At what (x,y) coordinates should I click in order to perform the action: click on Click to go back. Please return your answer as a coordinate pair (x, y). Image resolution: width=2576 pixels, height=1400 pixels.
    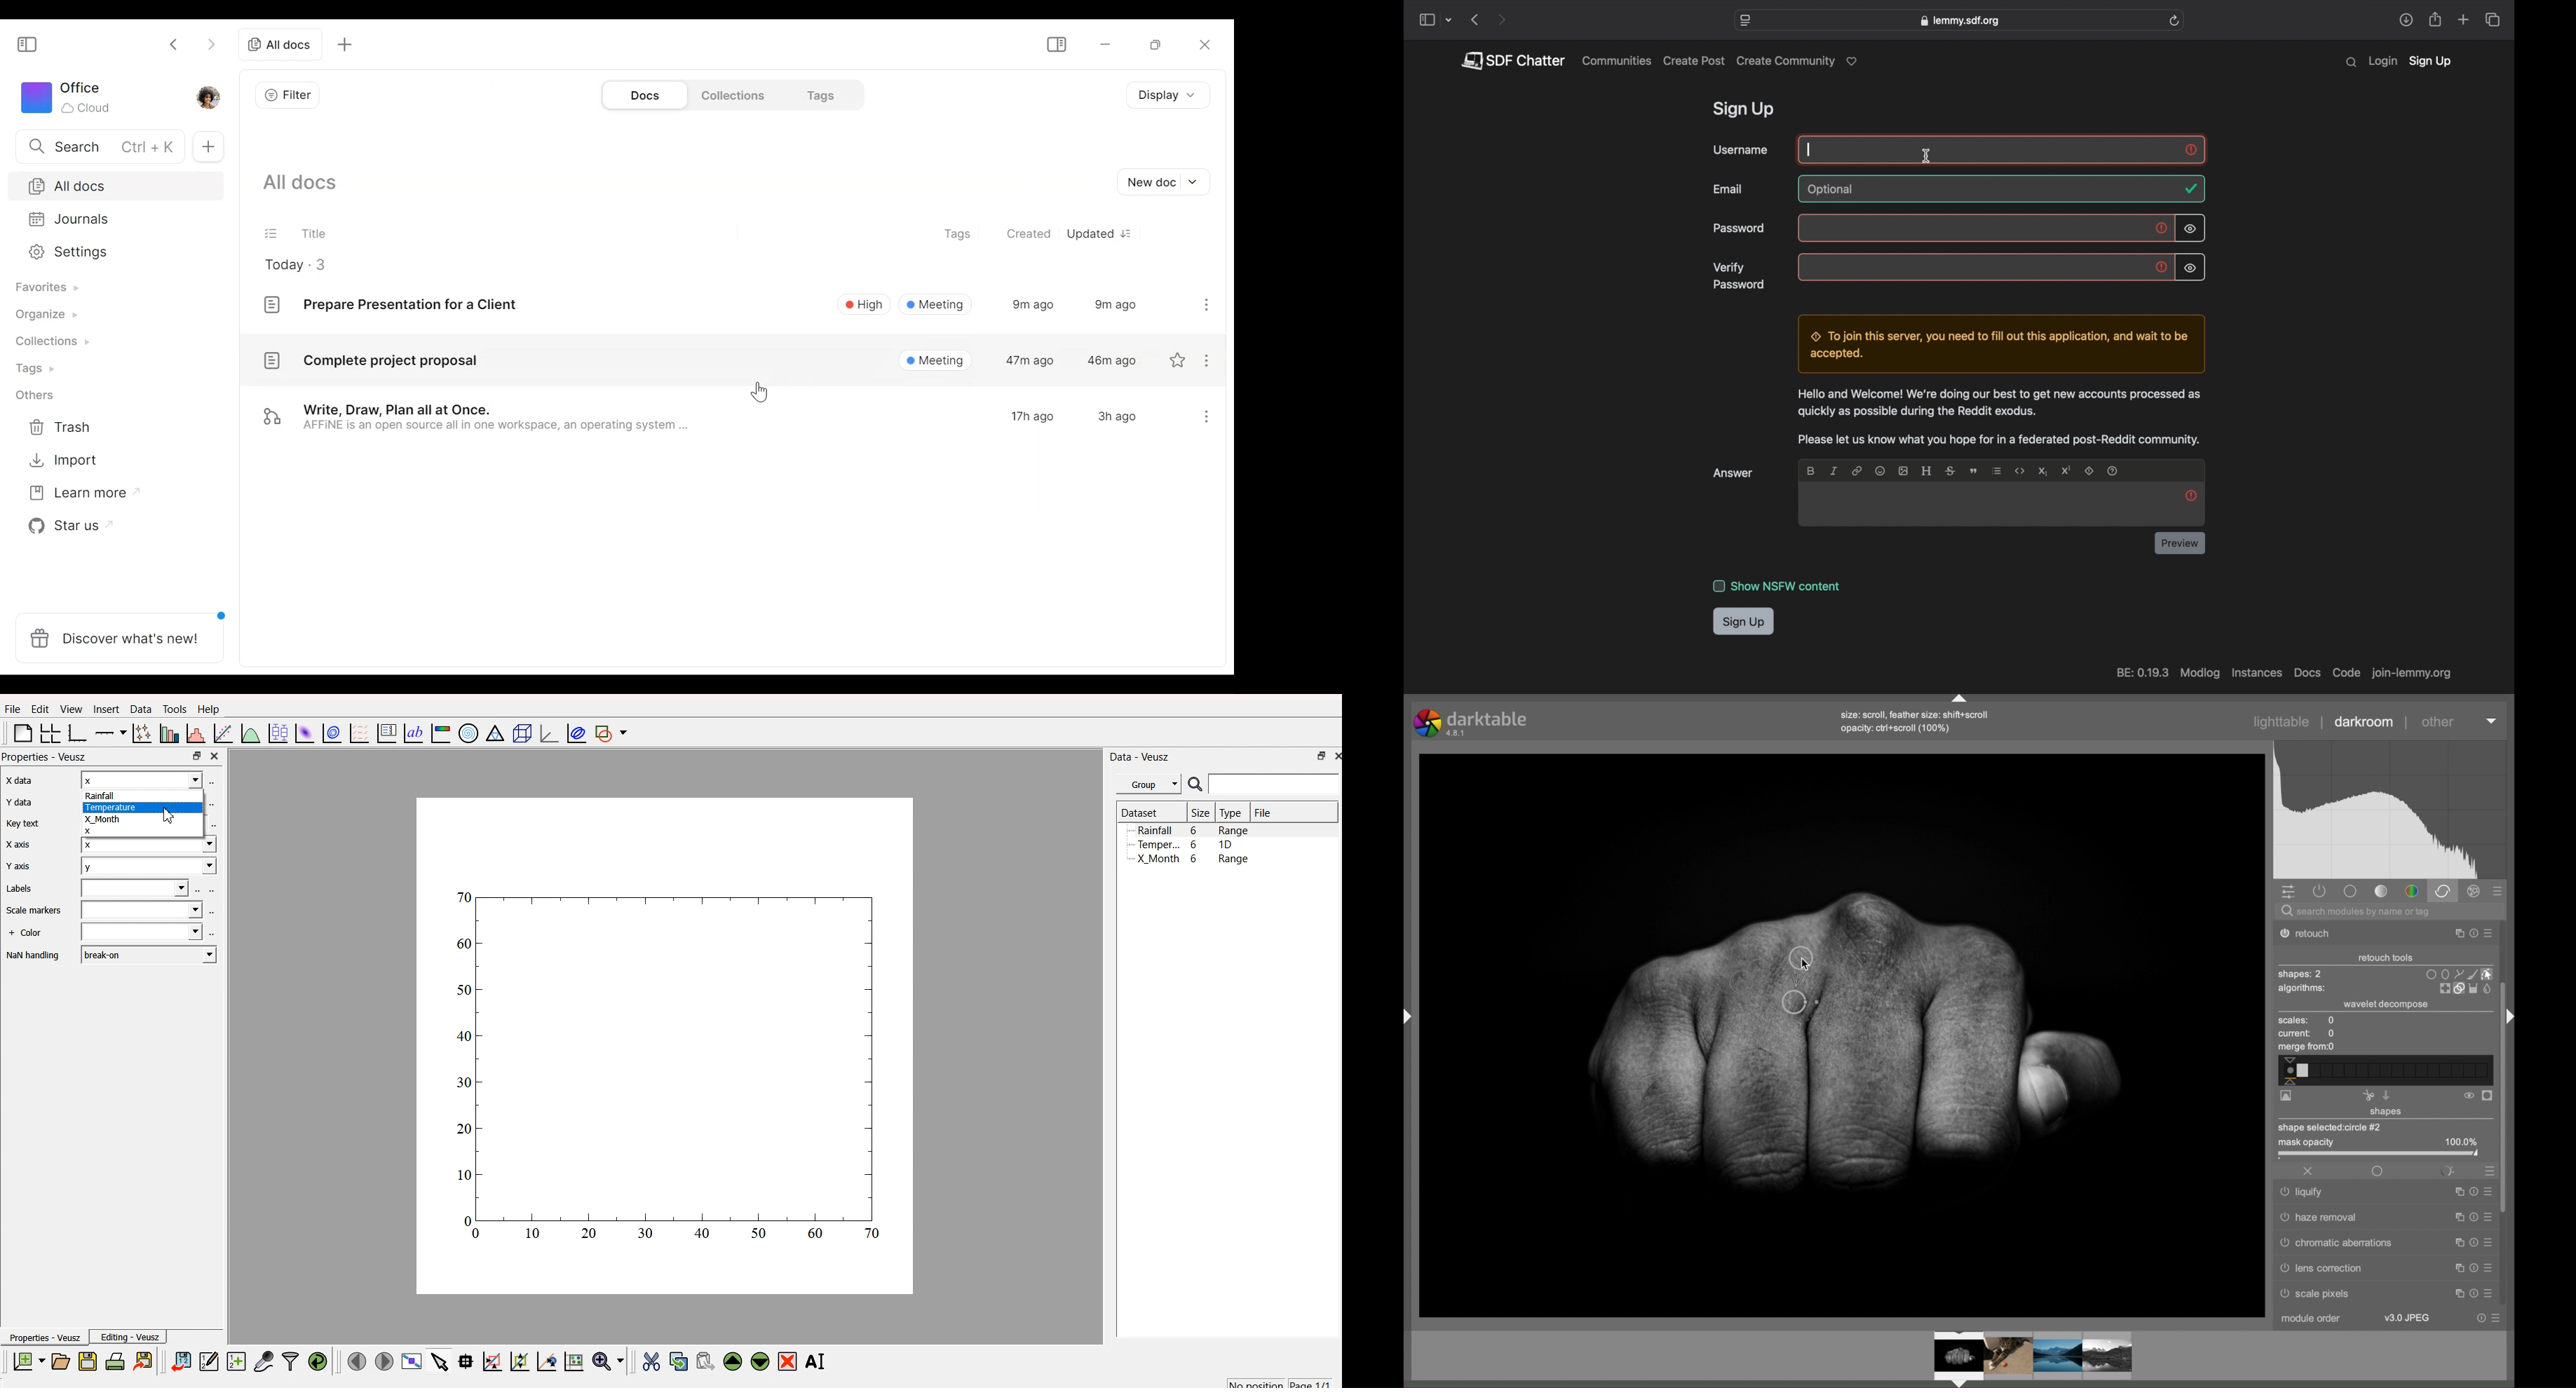
    Looking at the image, I should click on (177, 42).